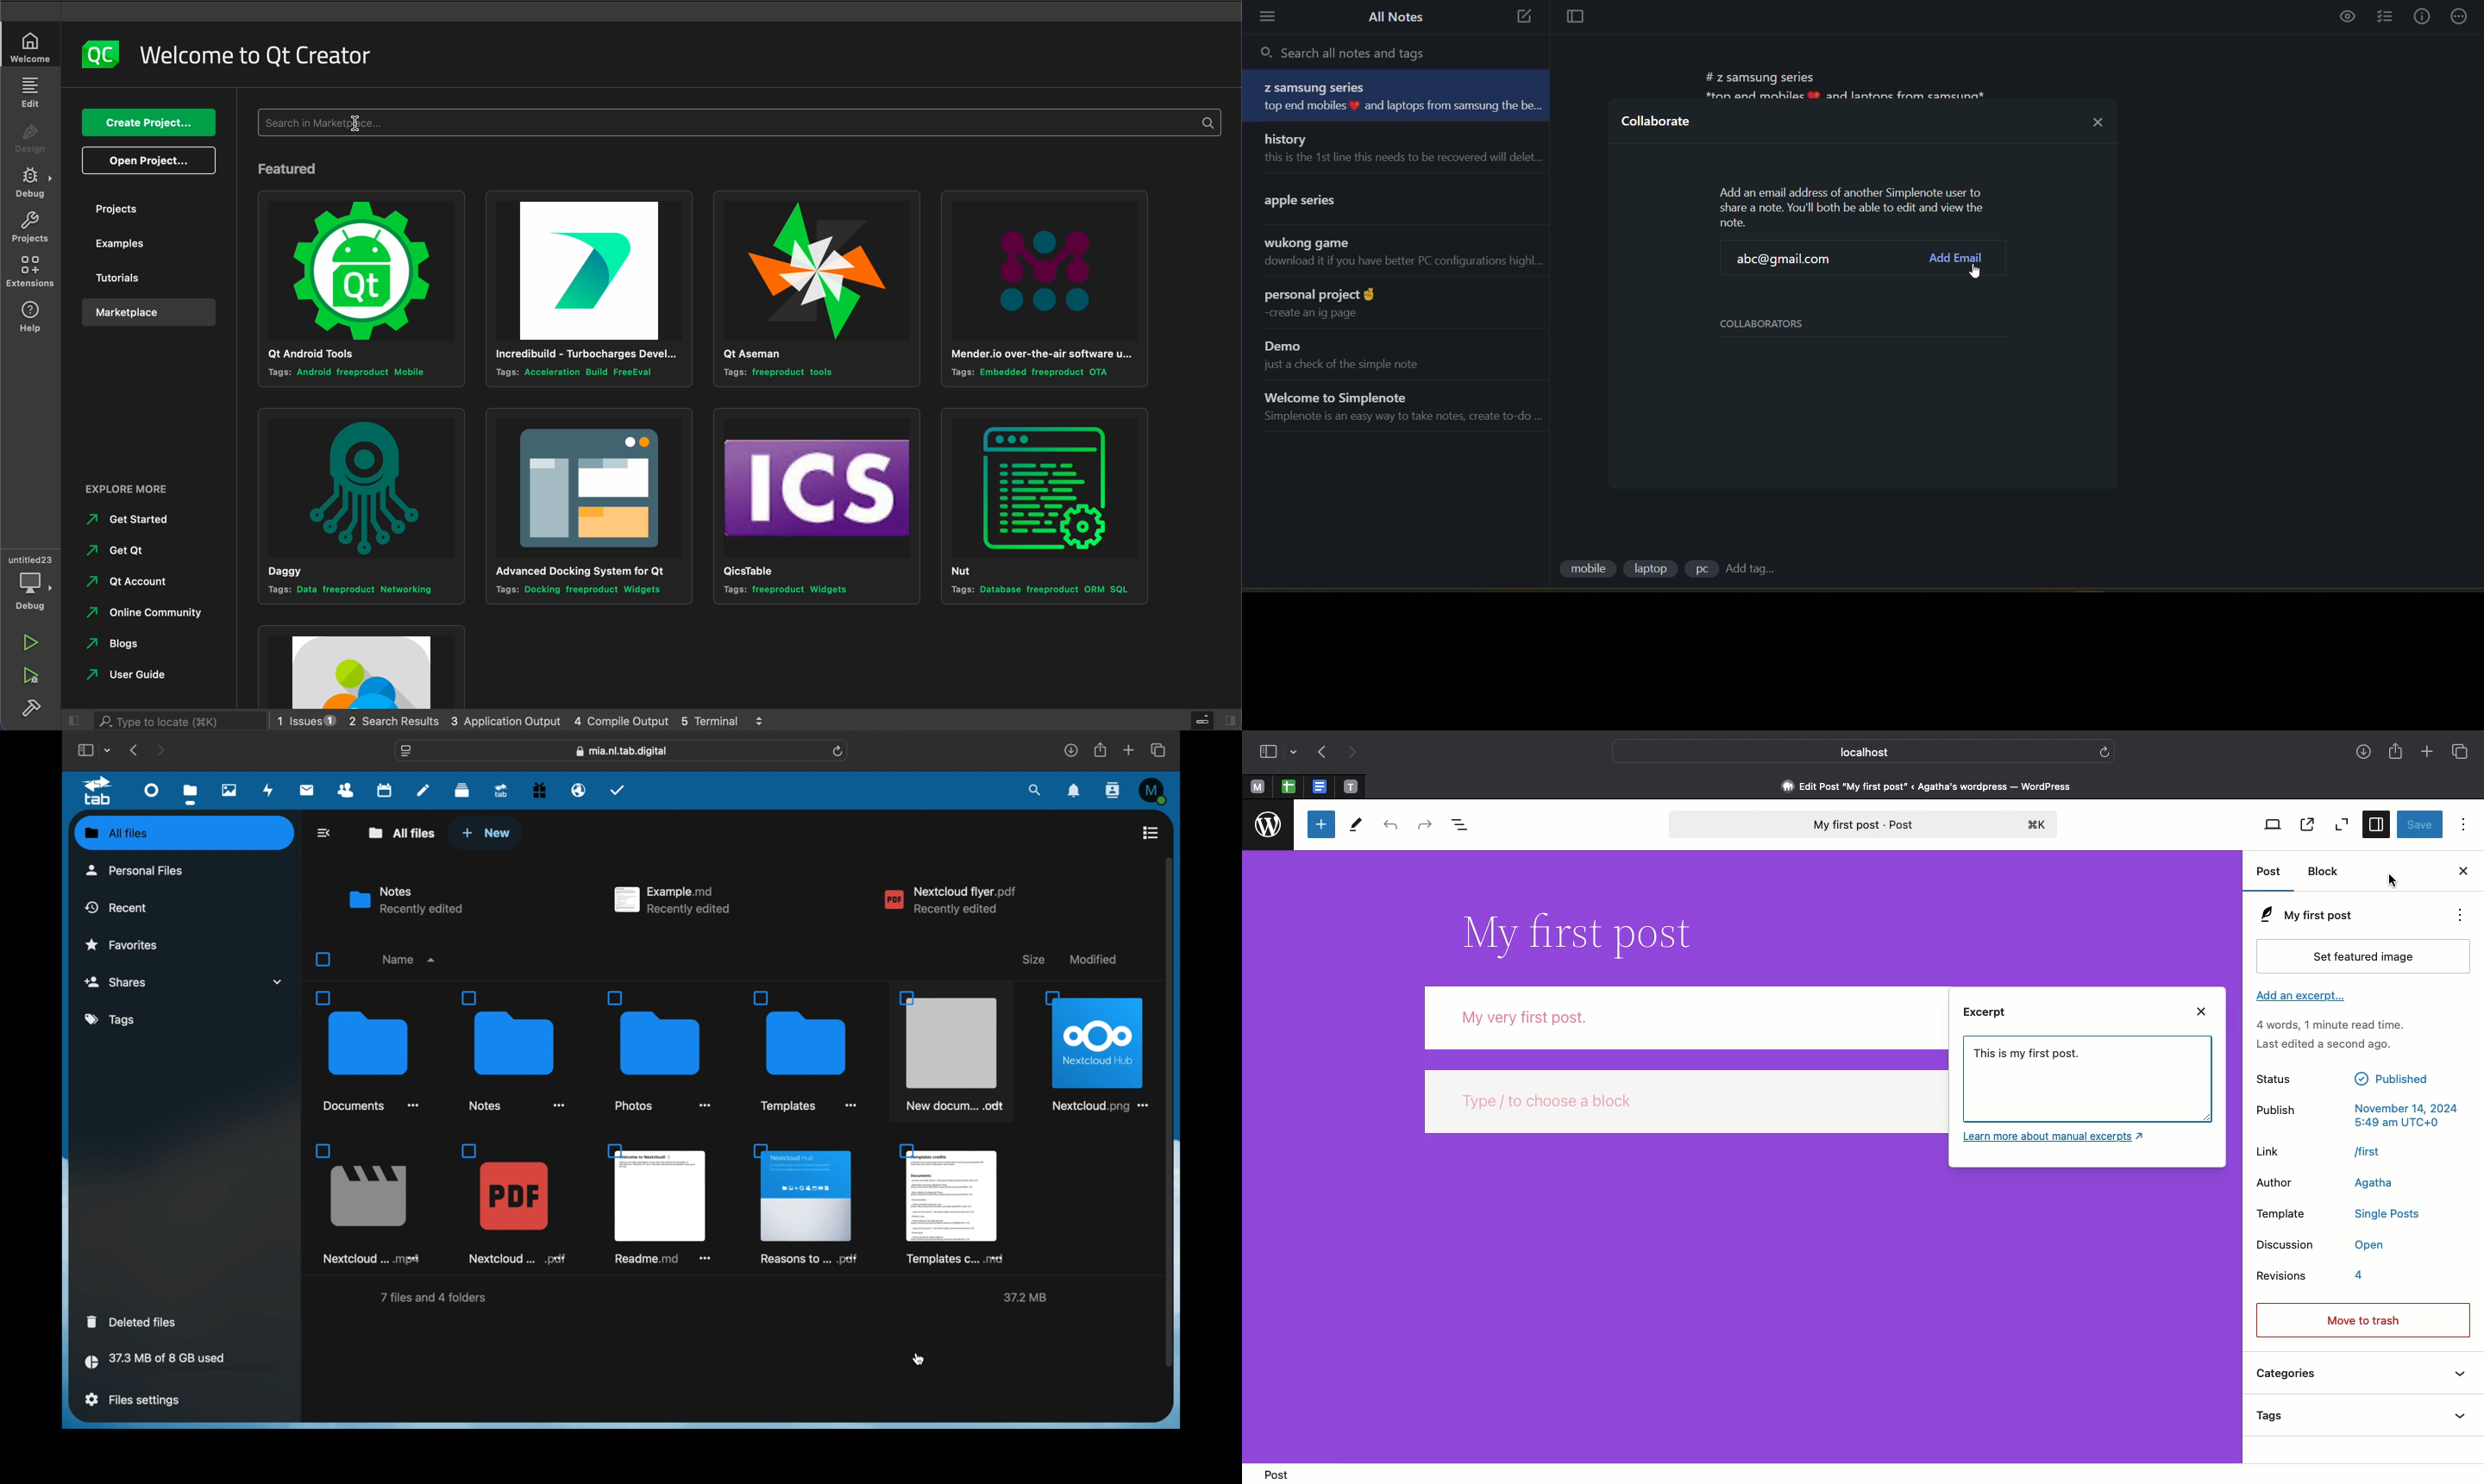 This screenshot has width=2492, height=1484. I want to click on Author, so click(2333, 1182).